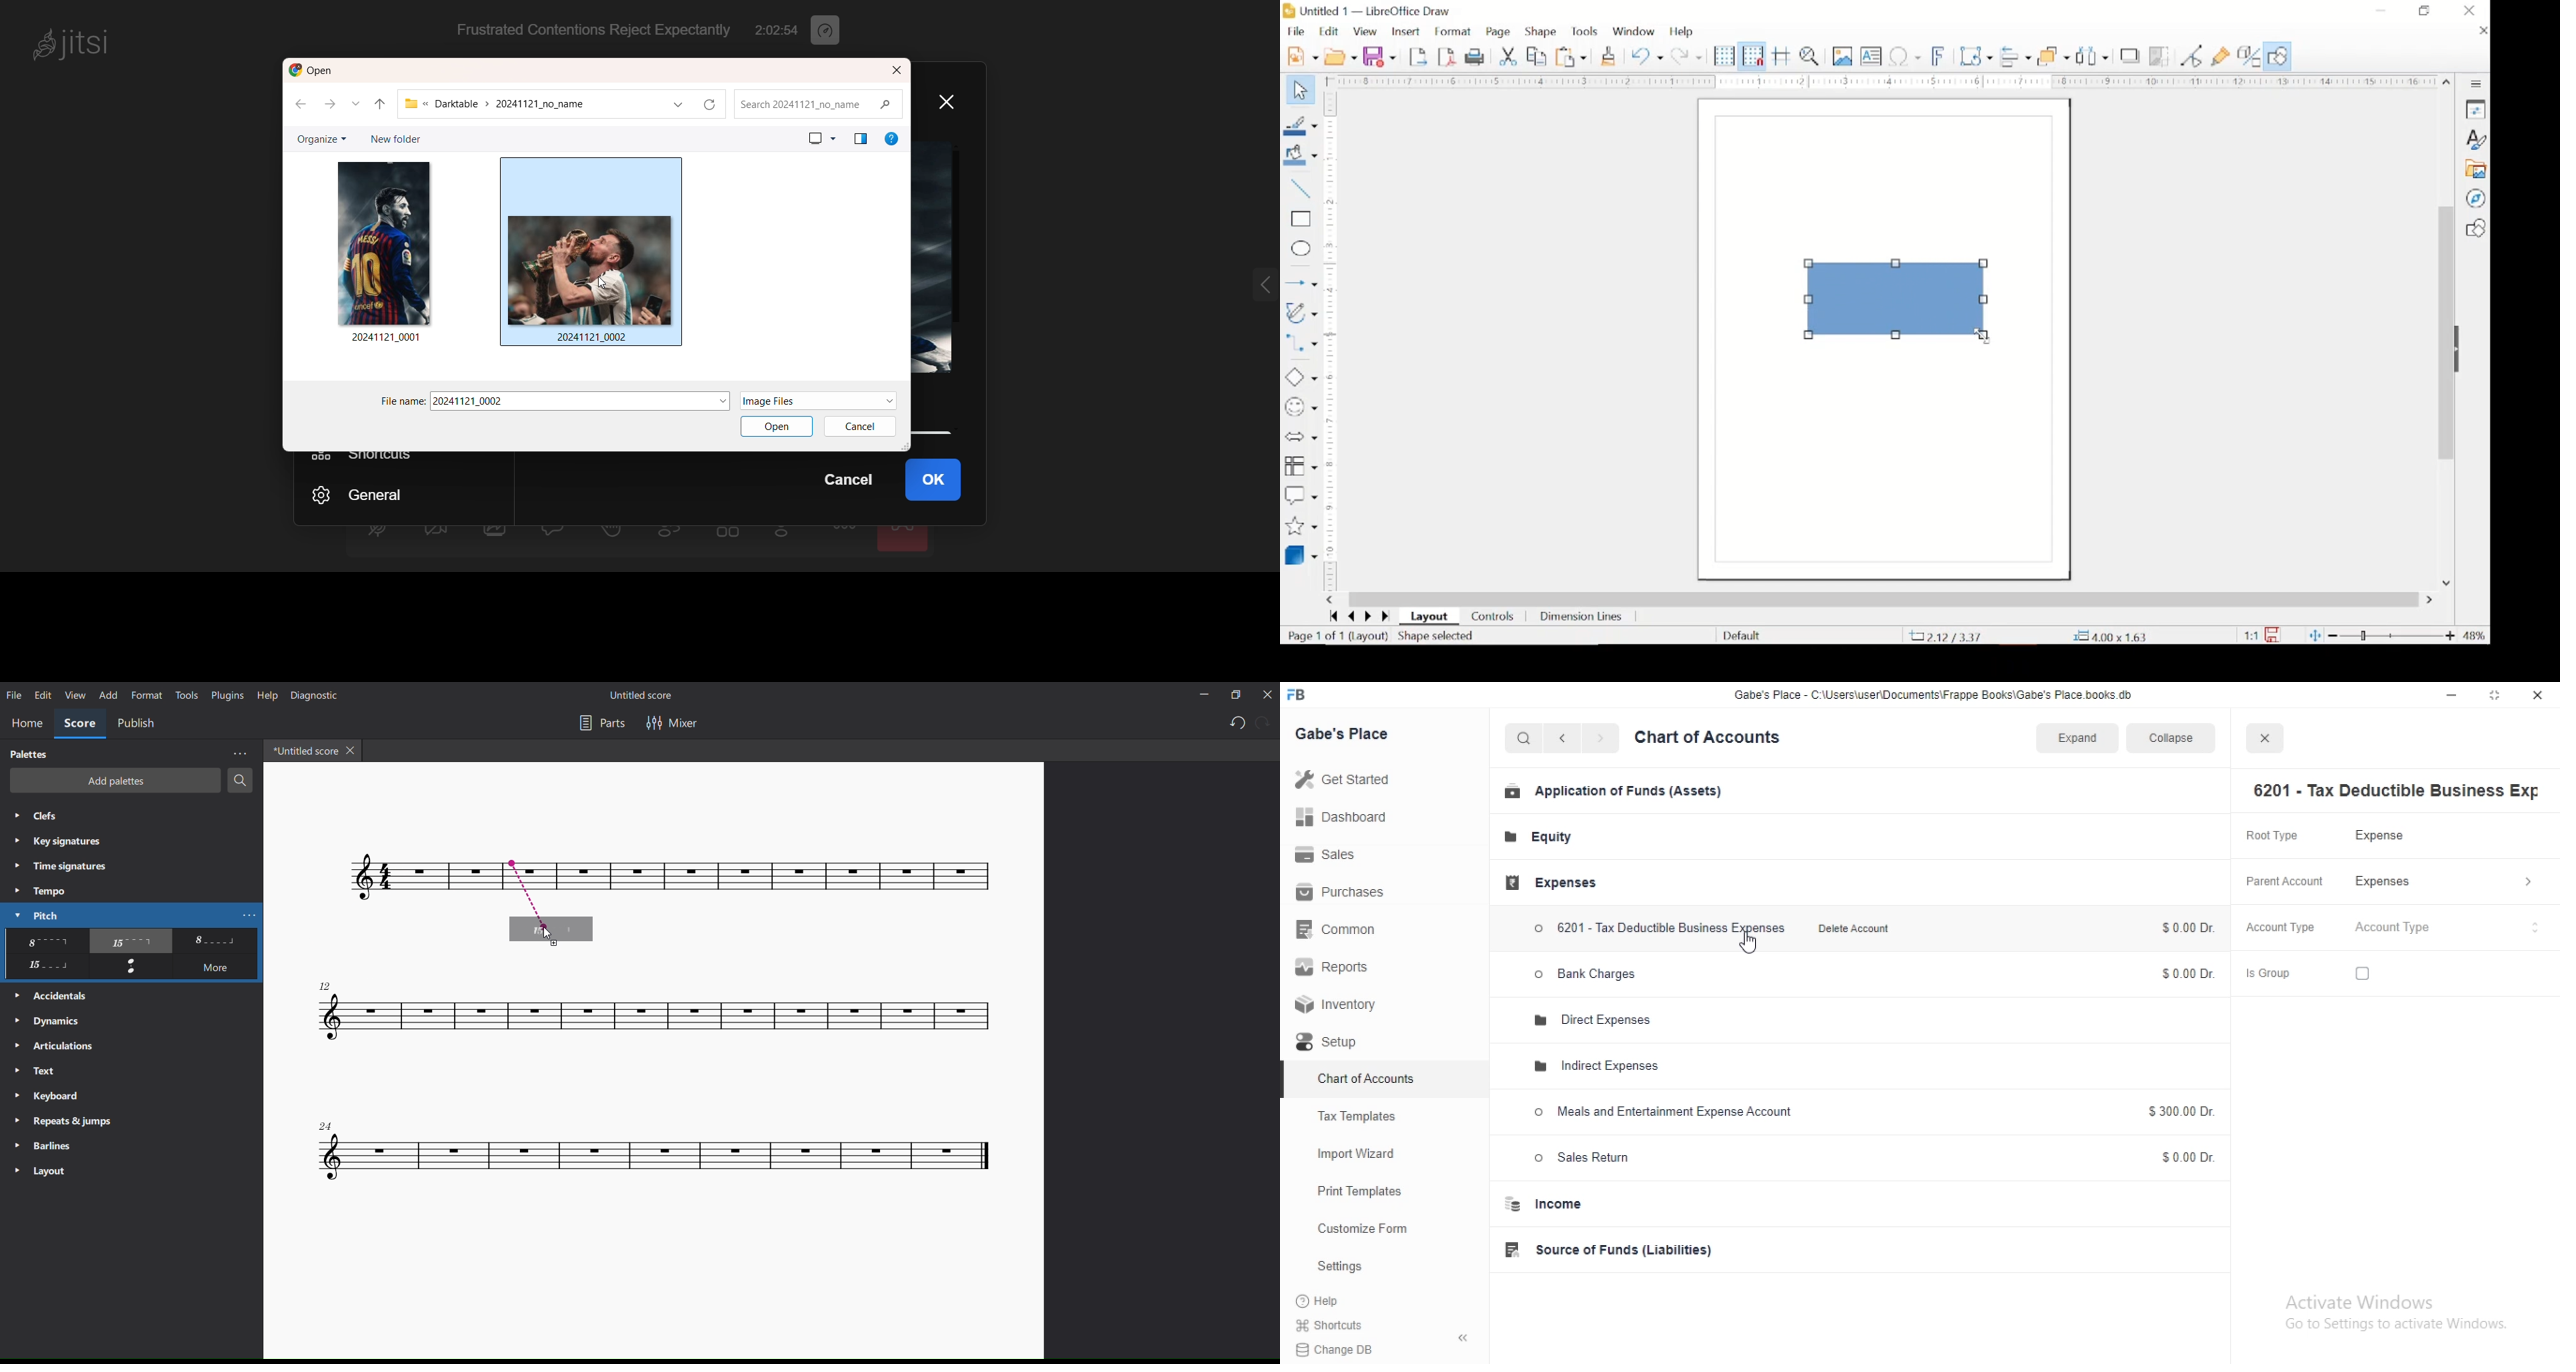 The width and height of the screenshot is (2576, 1372). I want to click on 6201 - Tax Deductible Business Exp, so click(2380, 791).